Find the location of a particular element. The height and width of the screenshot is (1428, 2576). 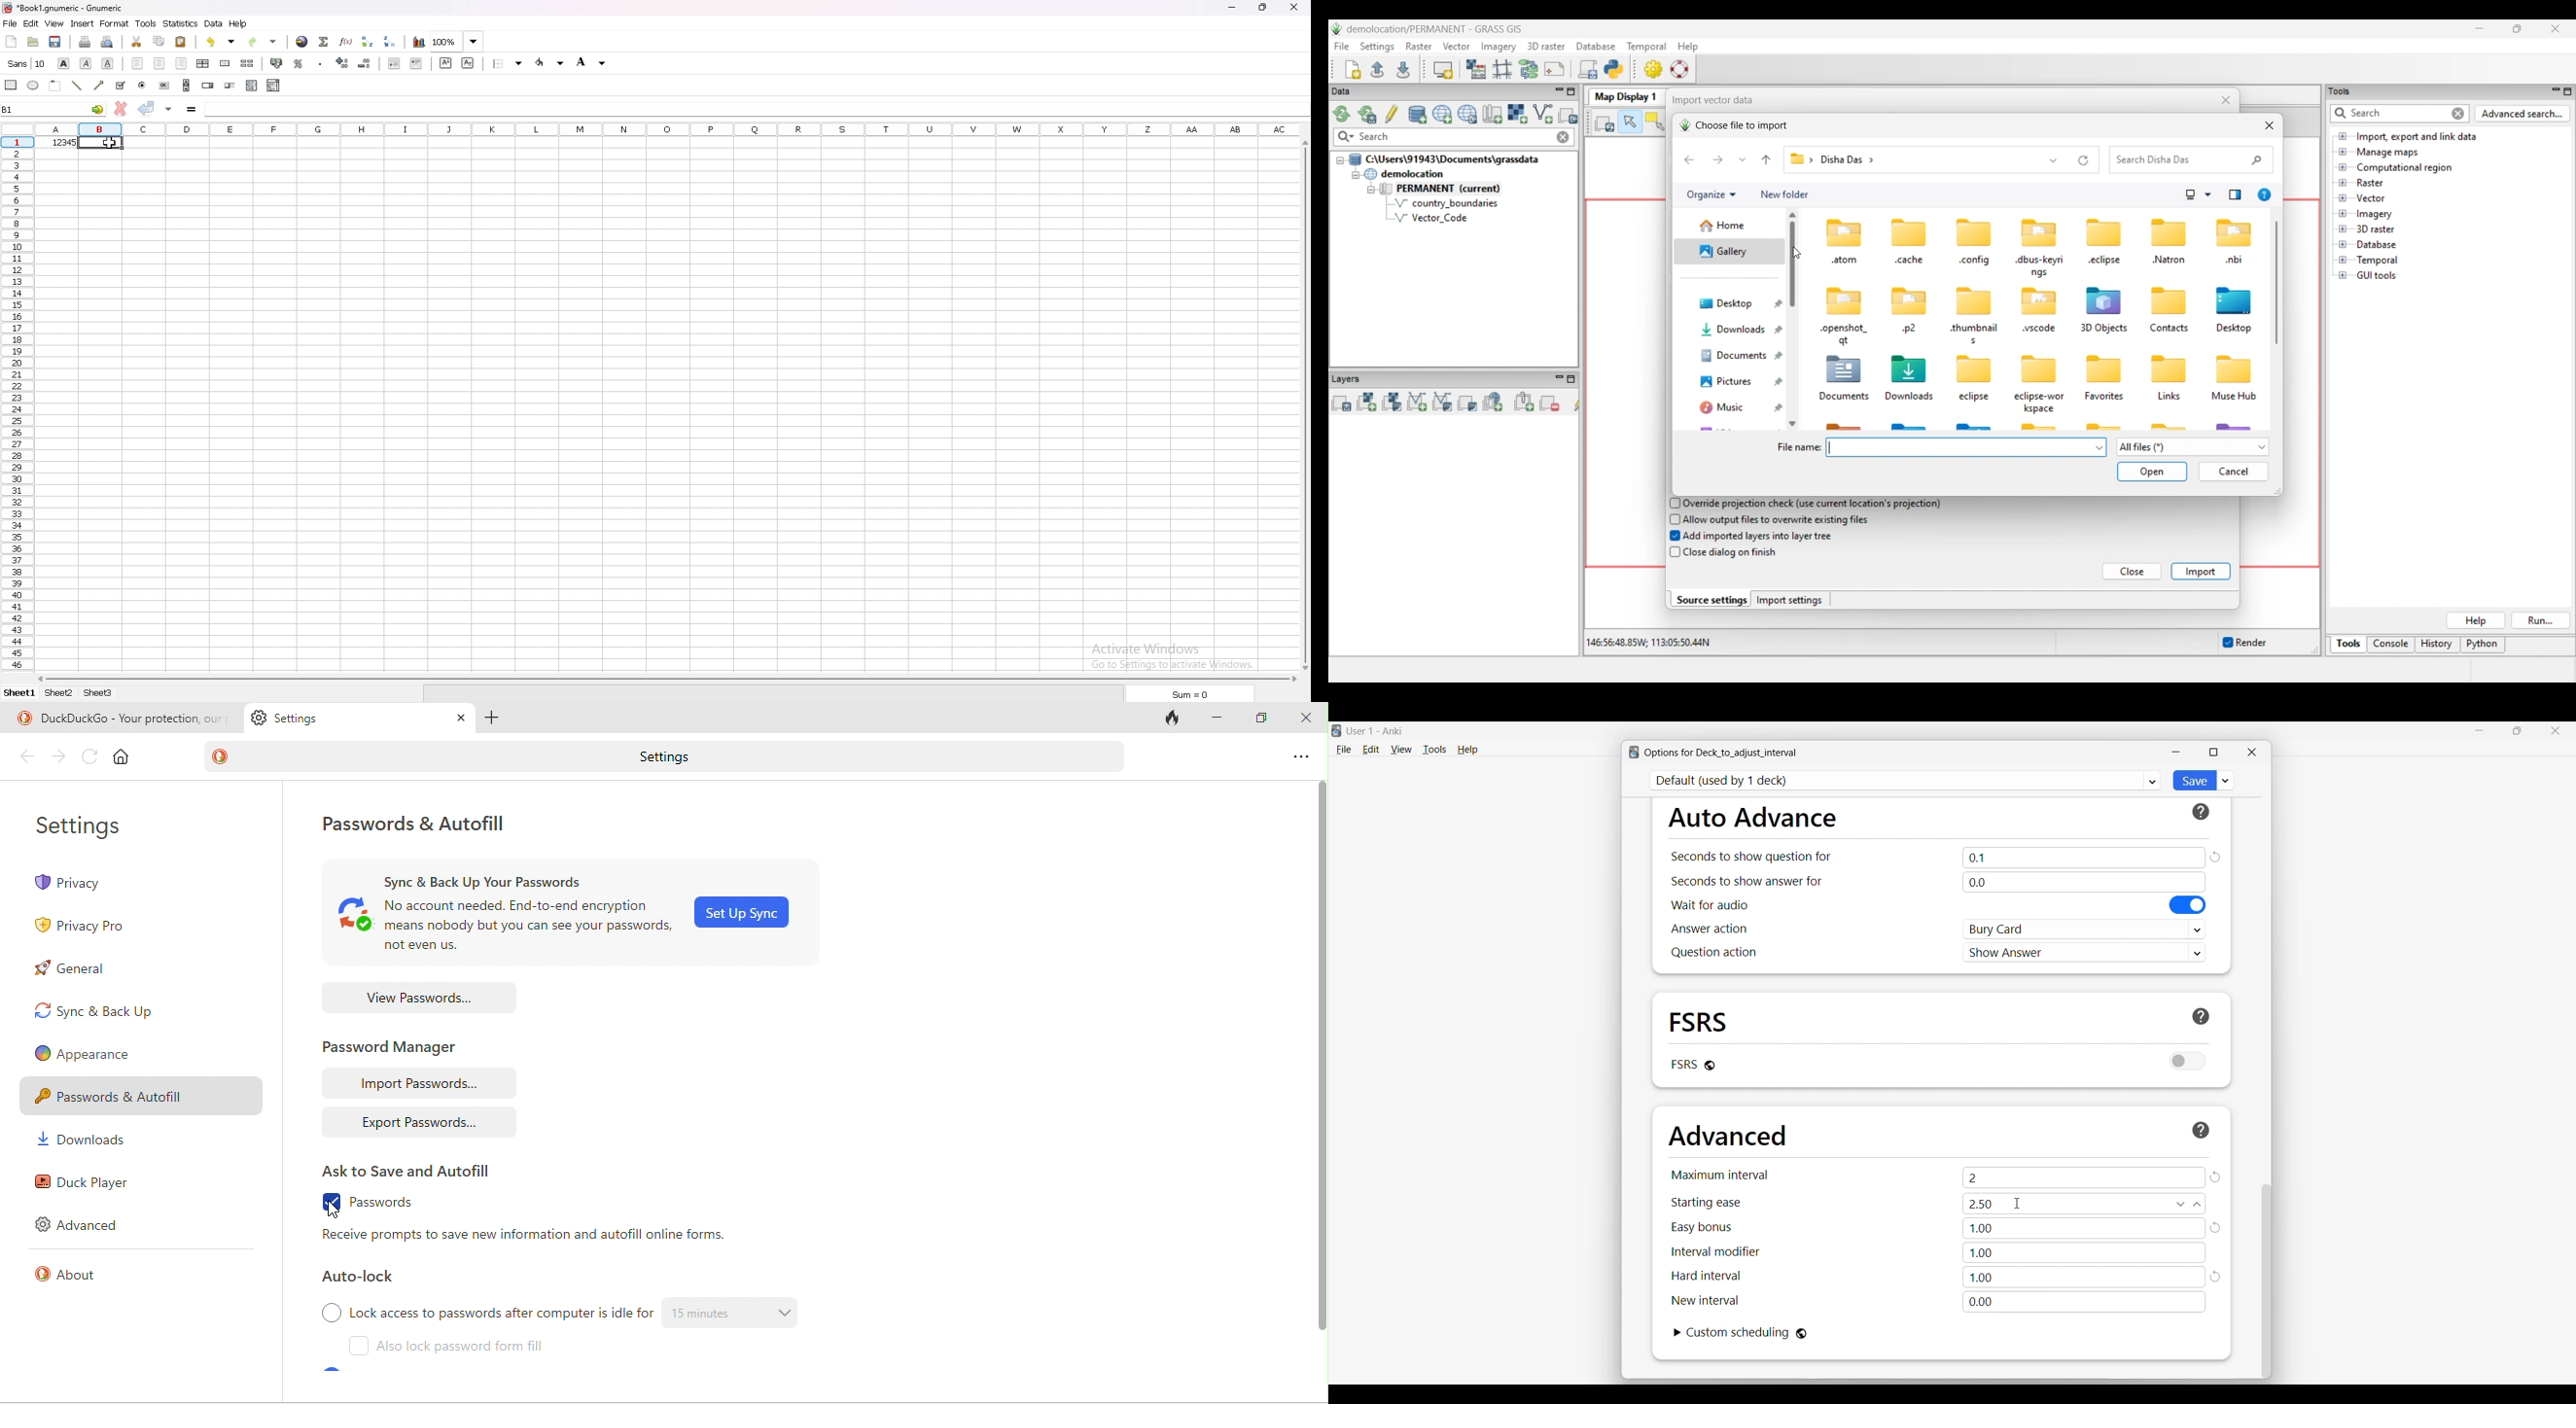

file is located at coordinates (10, 24).